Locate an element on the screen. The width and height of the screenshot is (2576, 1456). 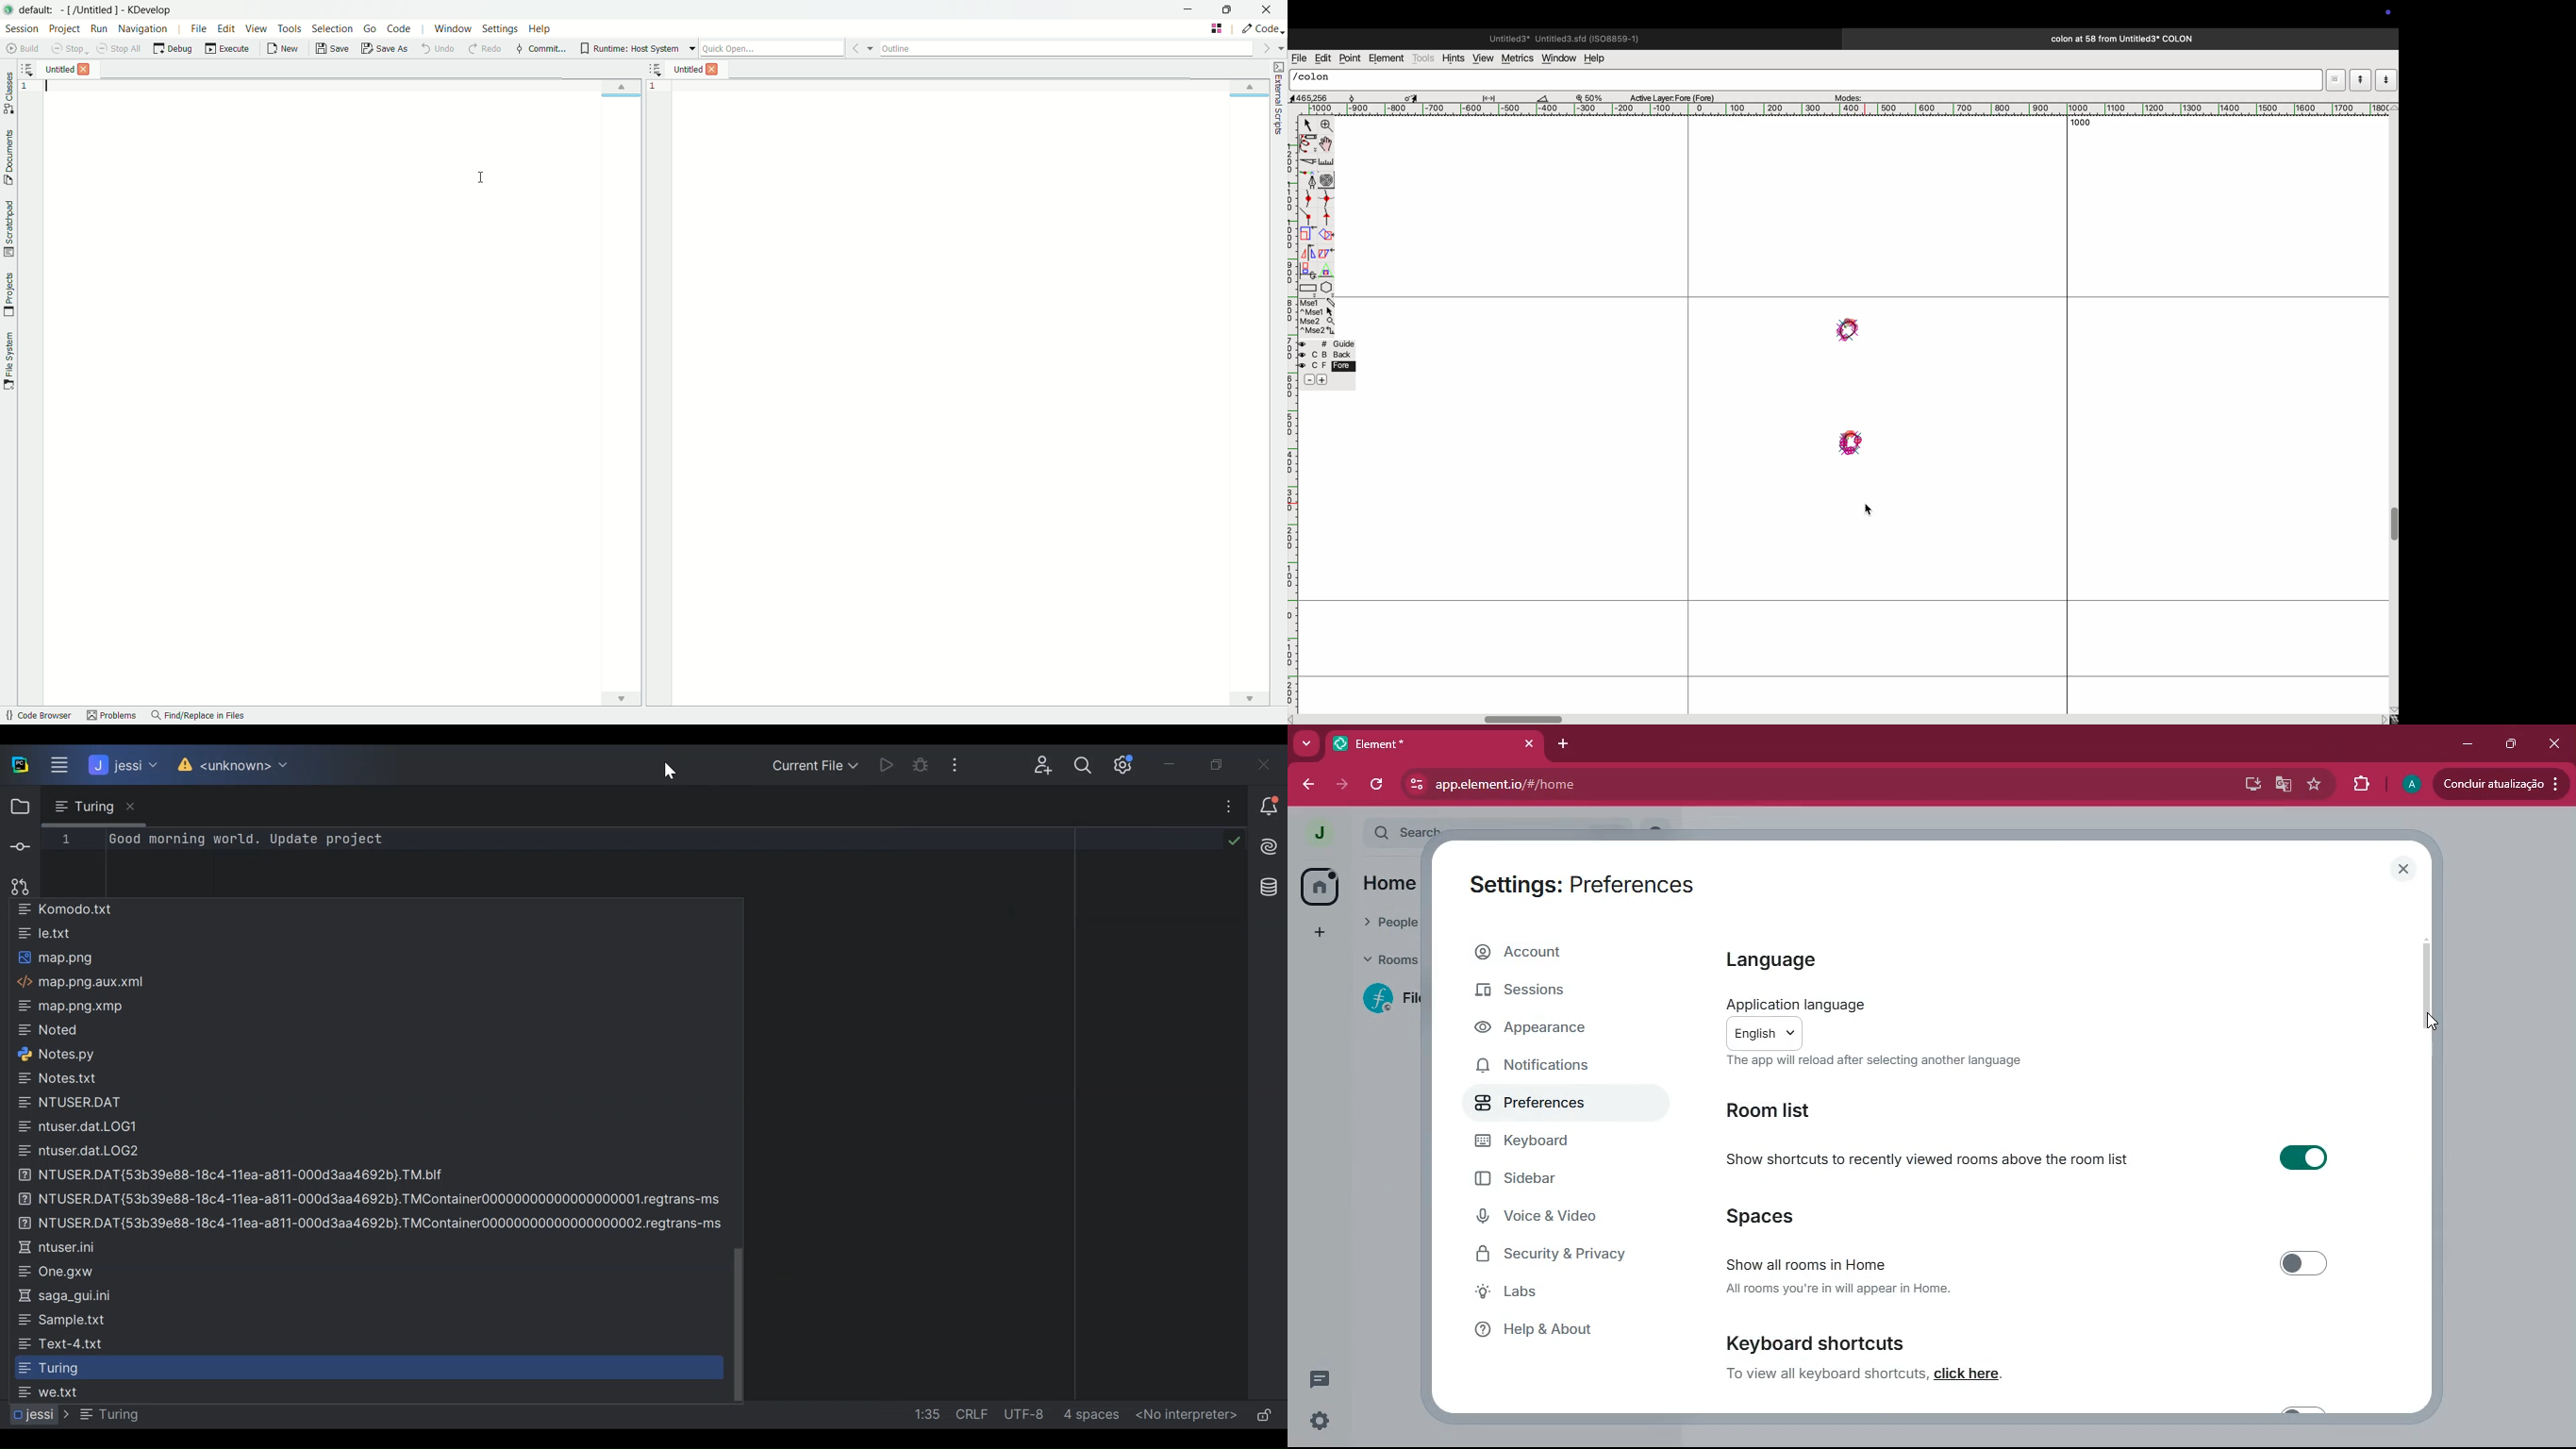
Jessi is located at coordinates (121, 765).